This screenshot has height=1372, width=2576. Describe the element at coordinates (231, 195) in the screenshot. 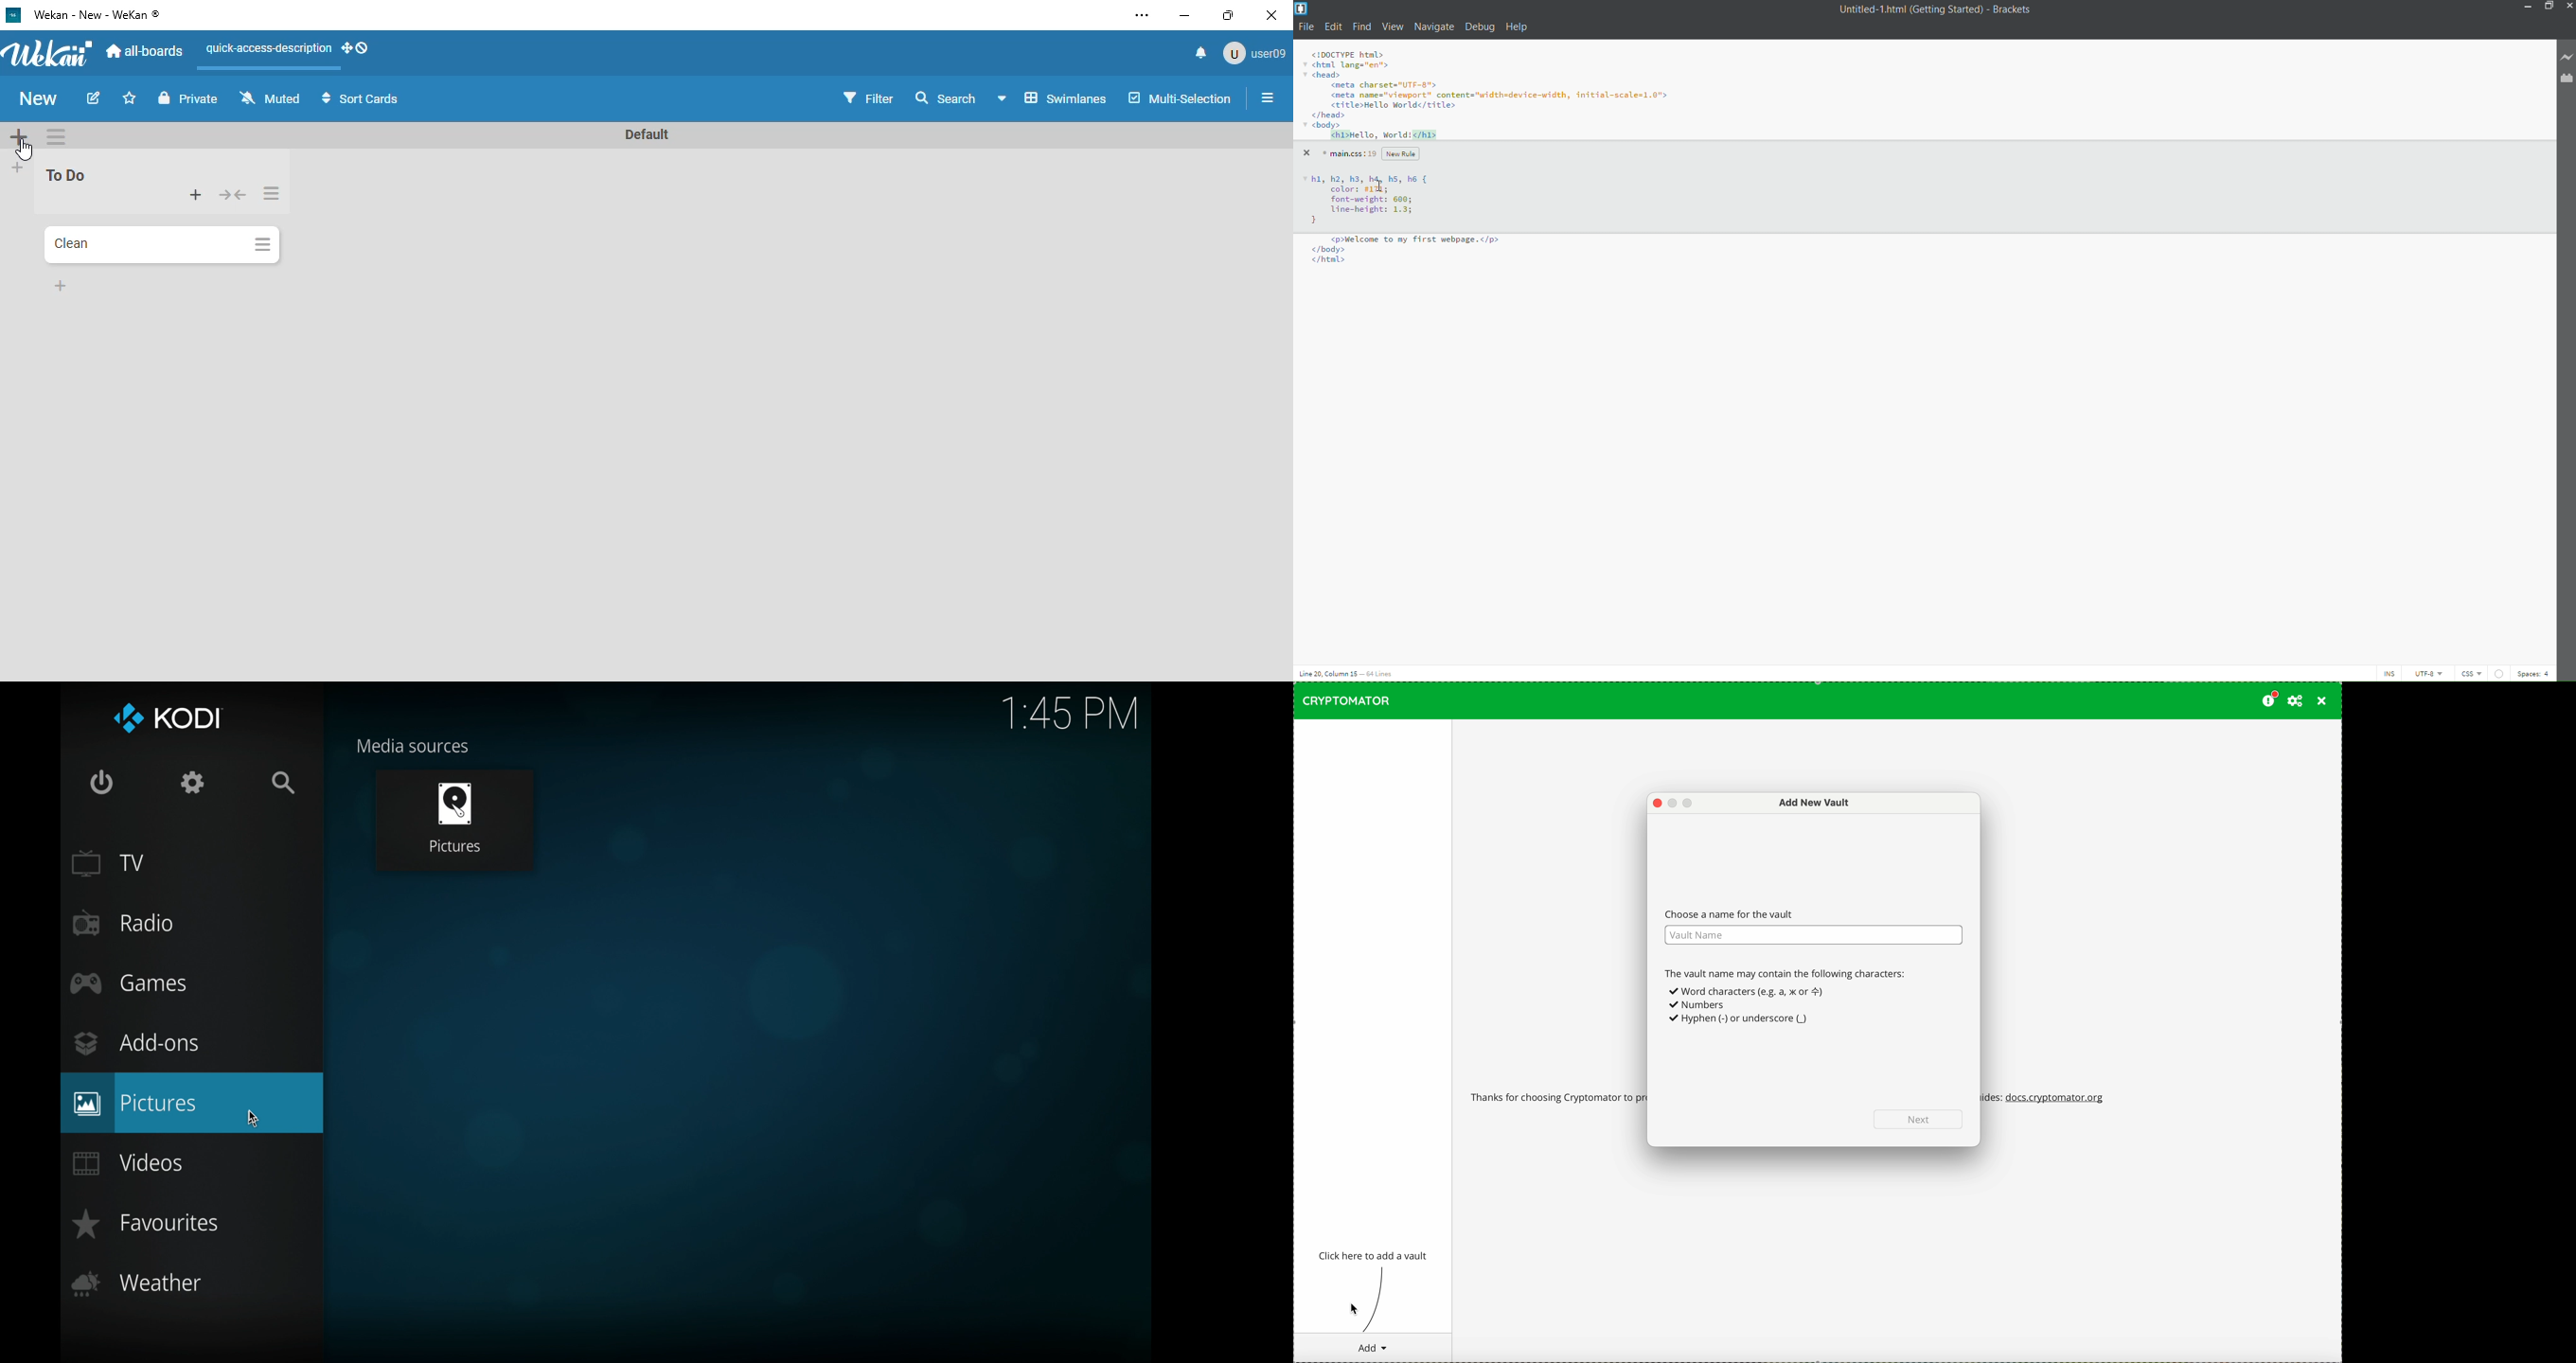

I see `collapse` at that location.